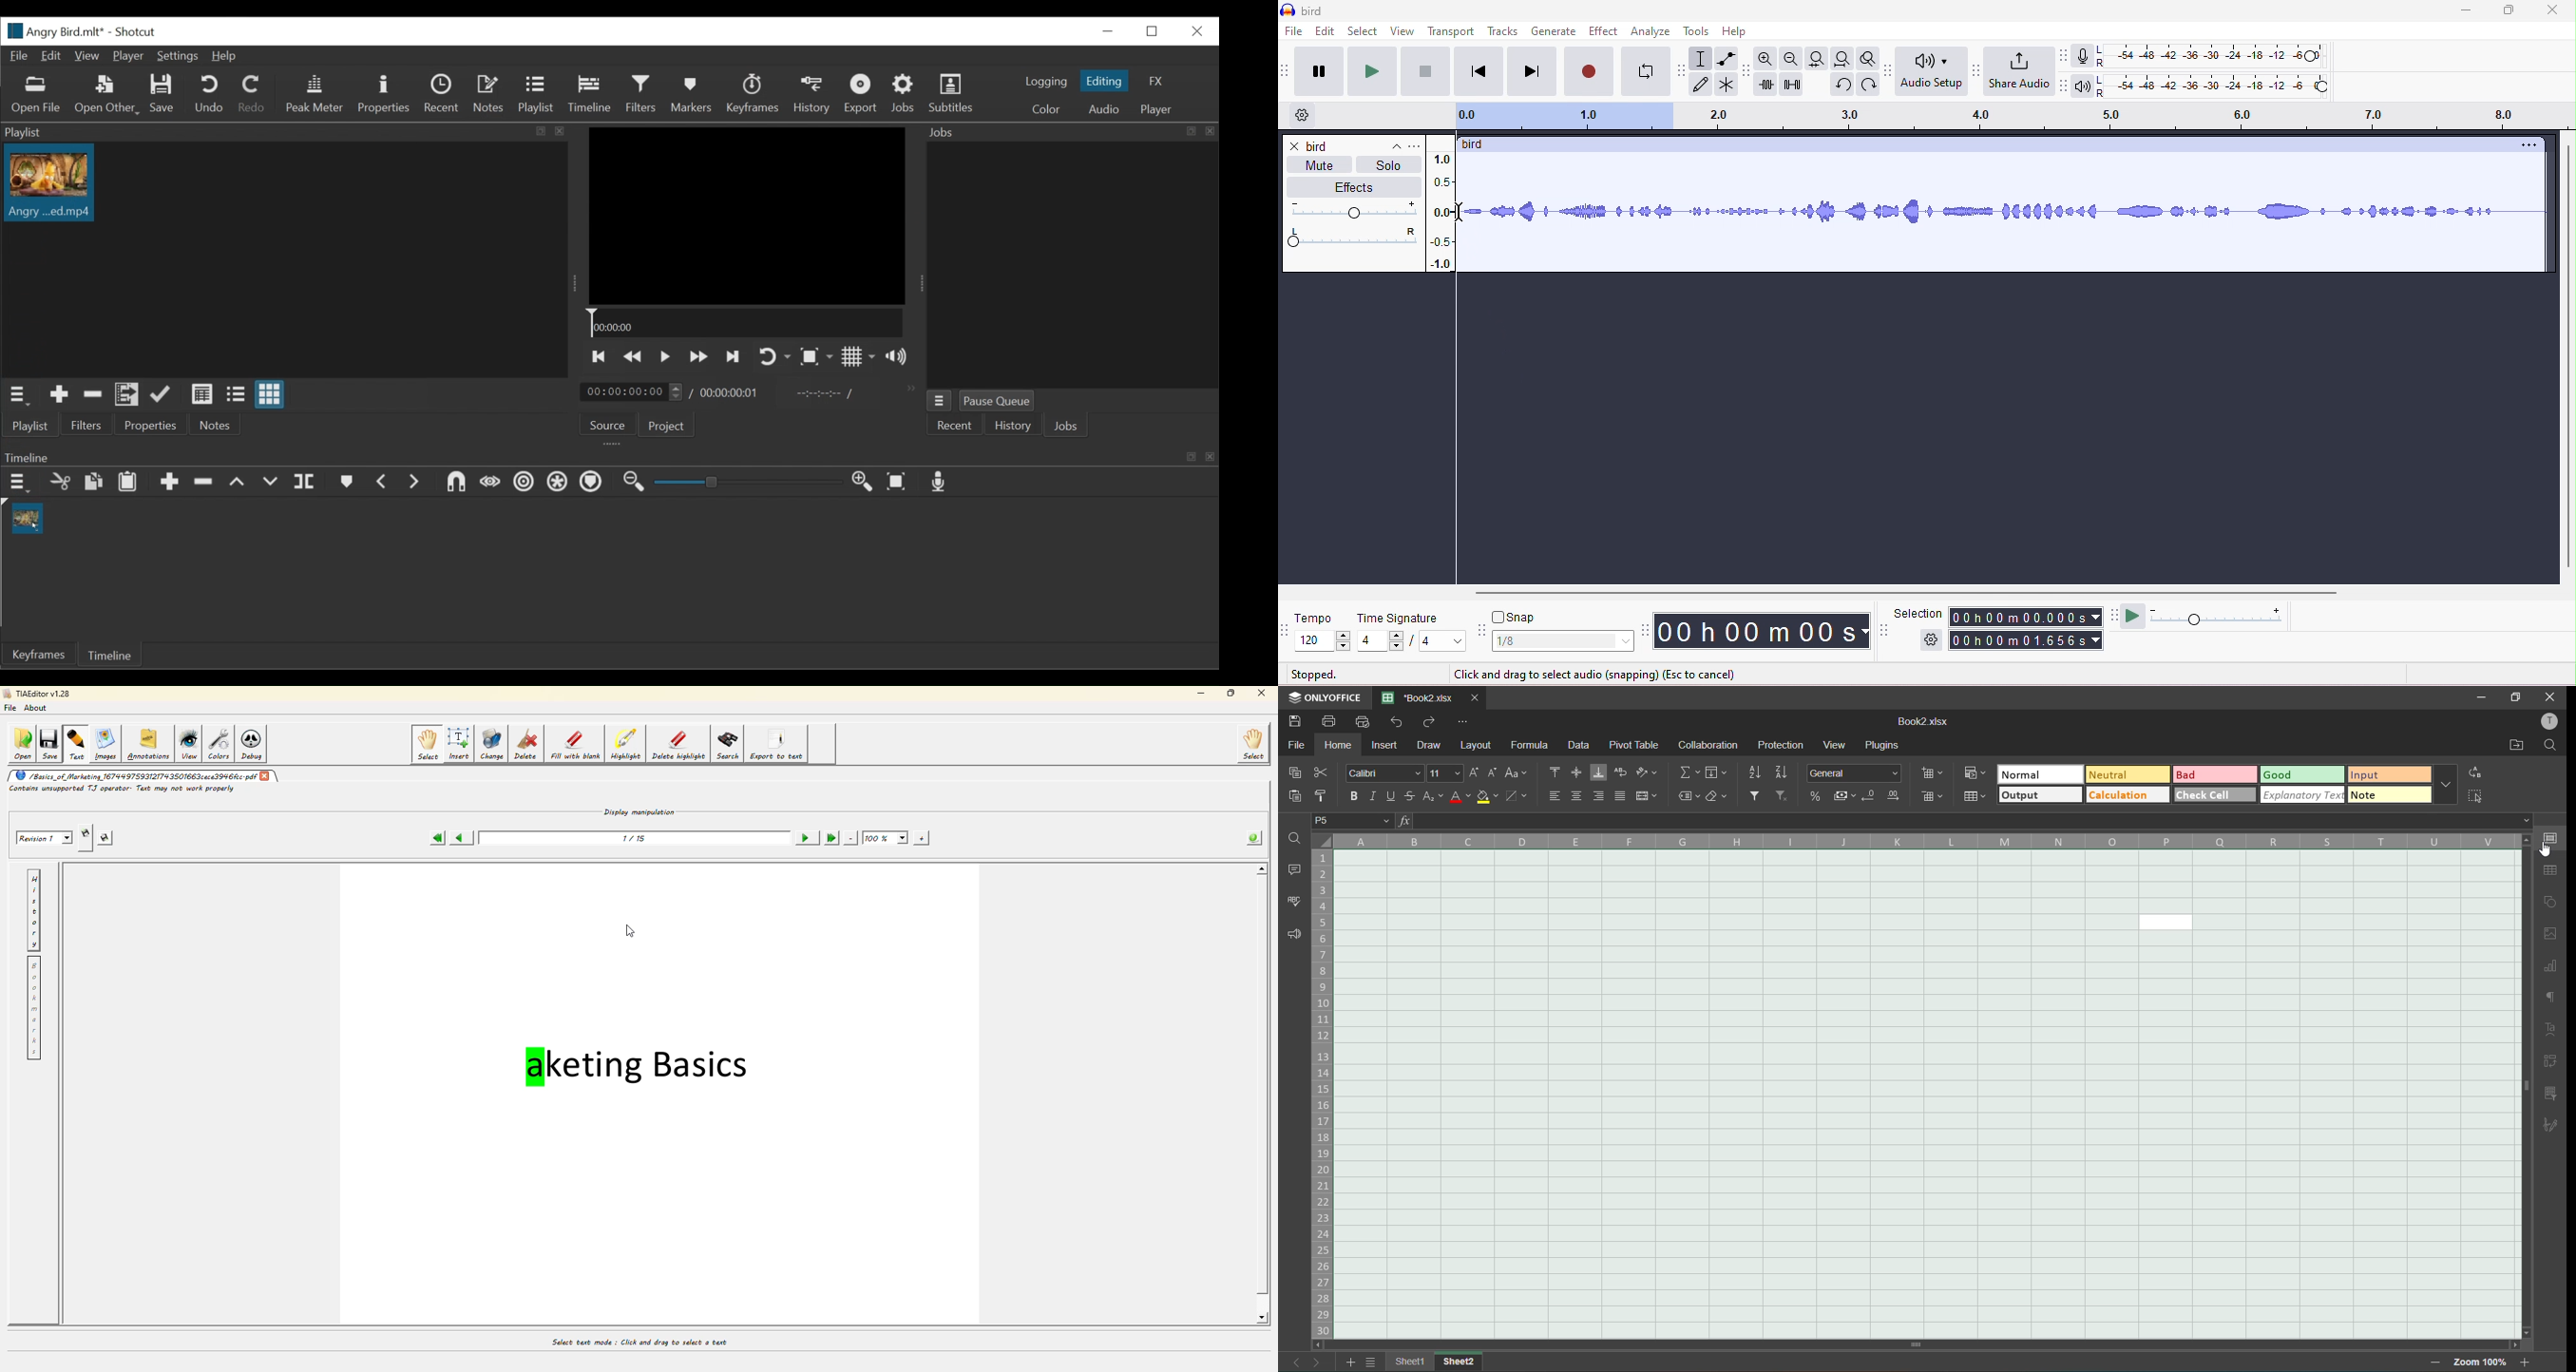  What do you see at coordinates (862, 95) in the screenshot?
I see `Export` at bounding box center [862, 95].